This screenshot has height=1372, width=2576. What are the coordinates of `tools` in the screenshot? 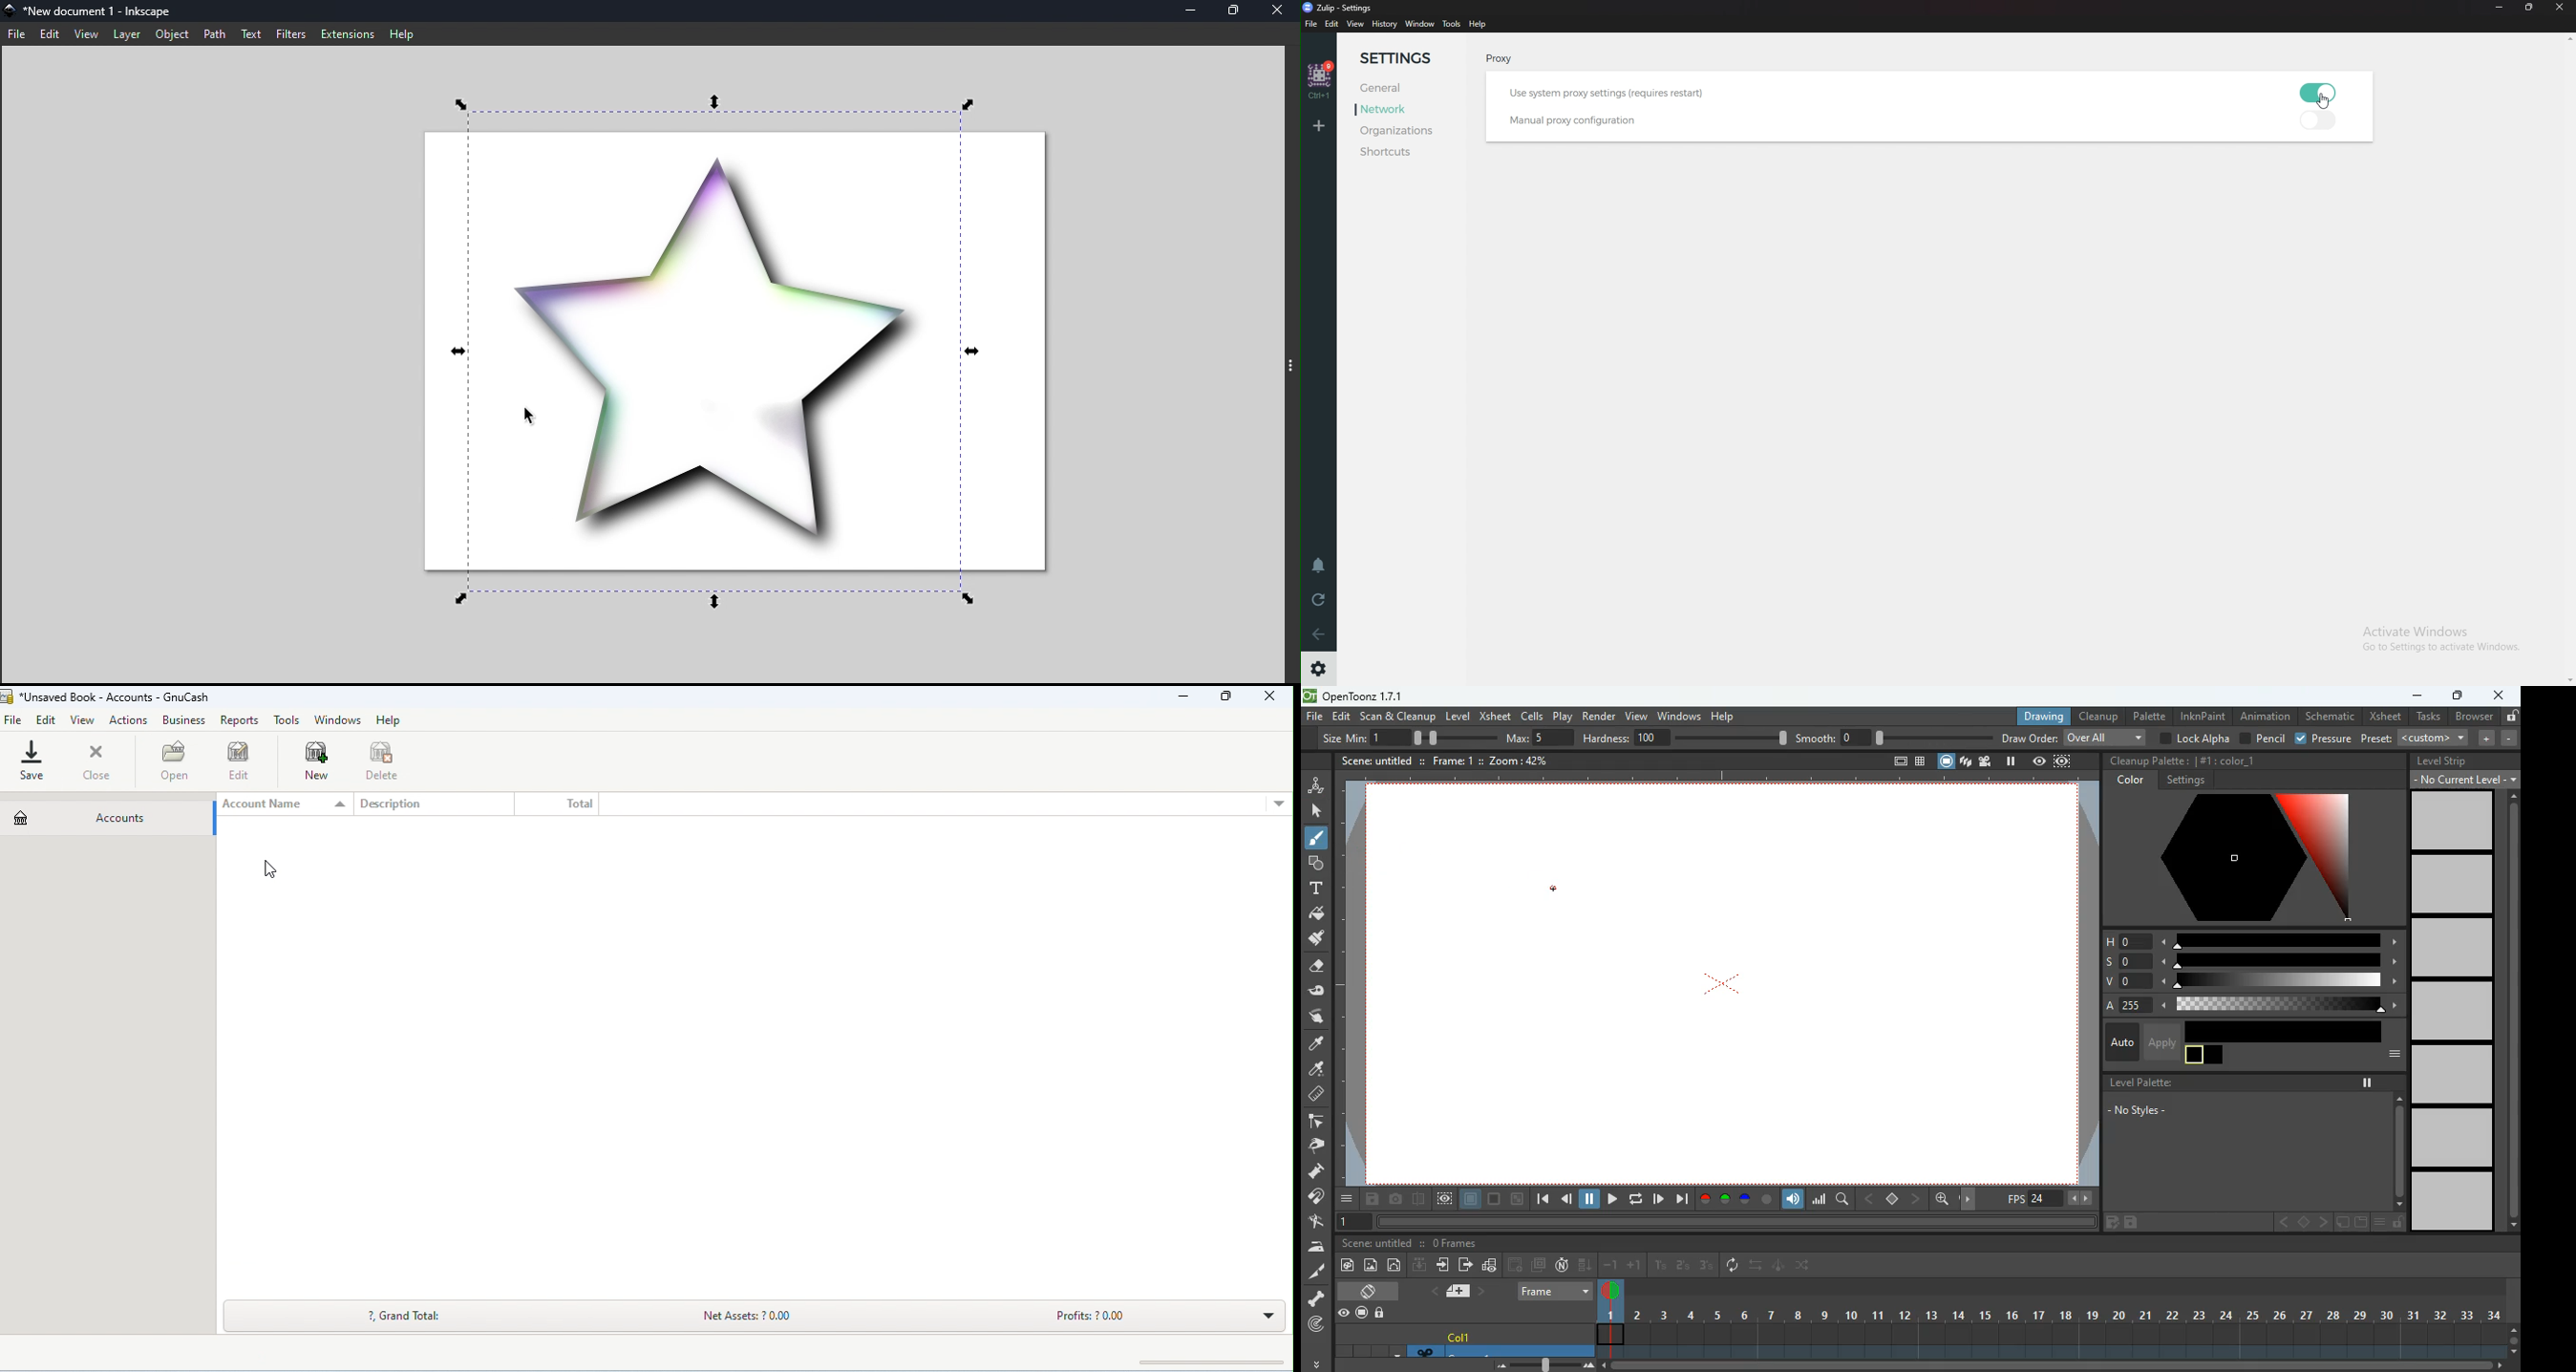 It's located at (1452, 24).